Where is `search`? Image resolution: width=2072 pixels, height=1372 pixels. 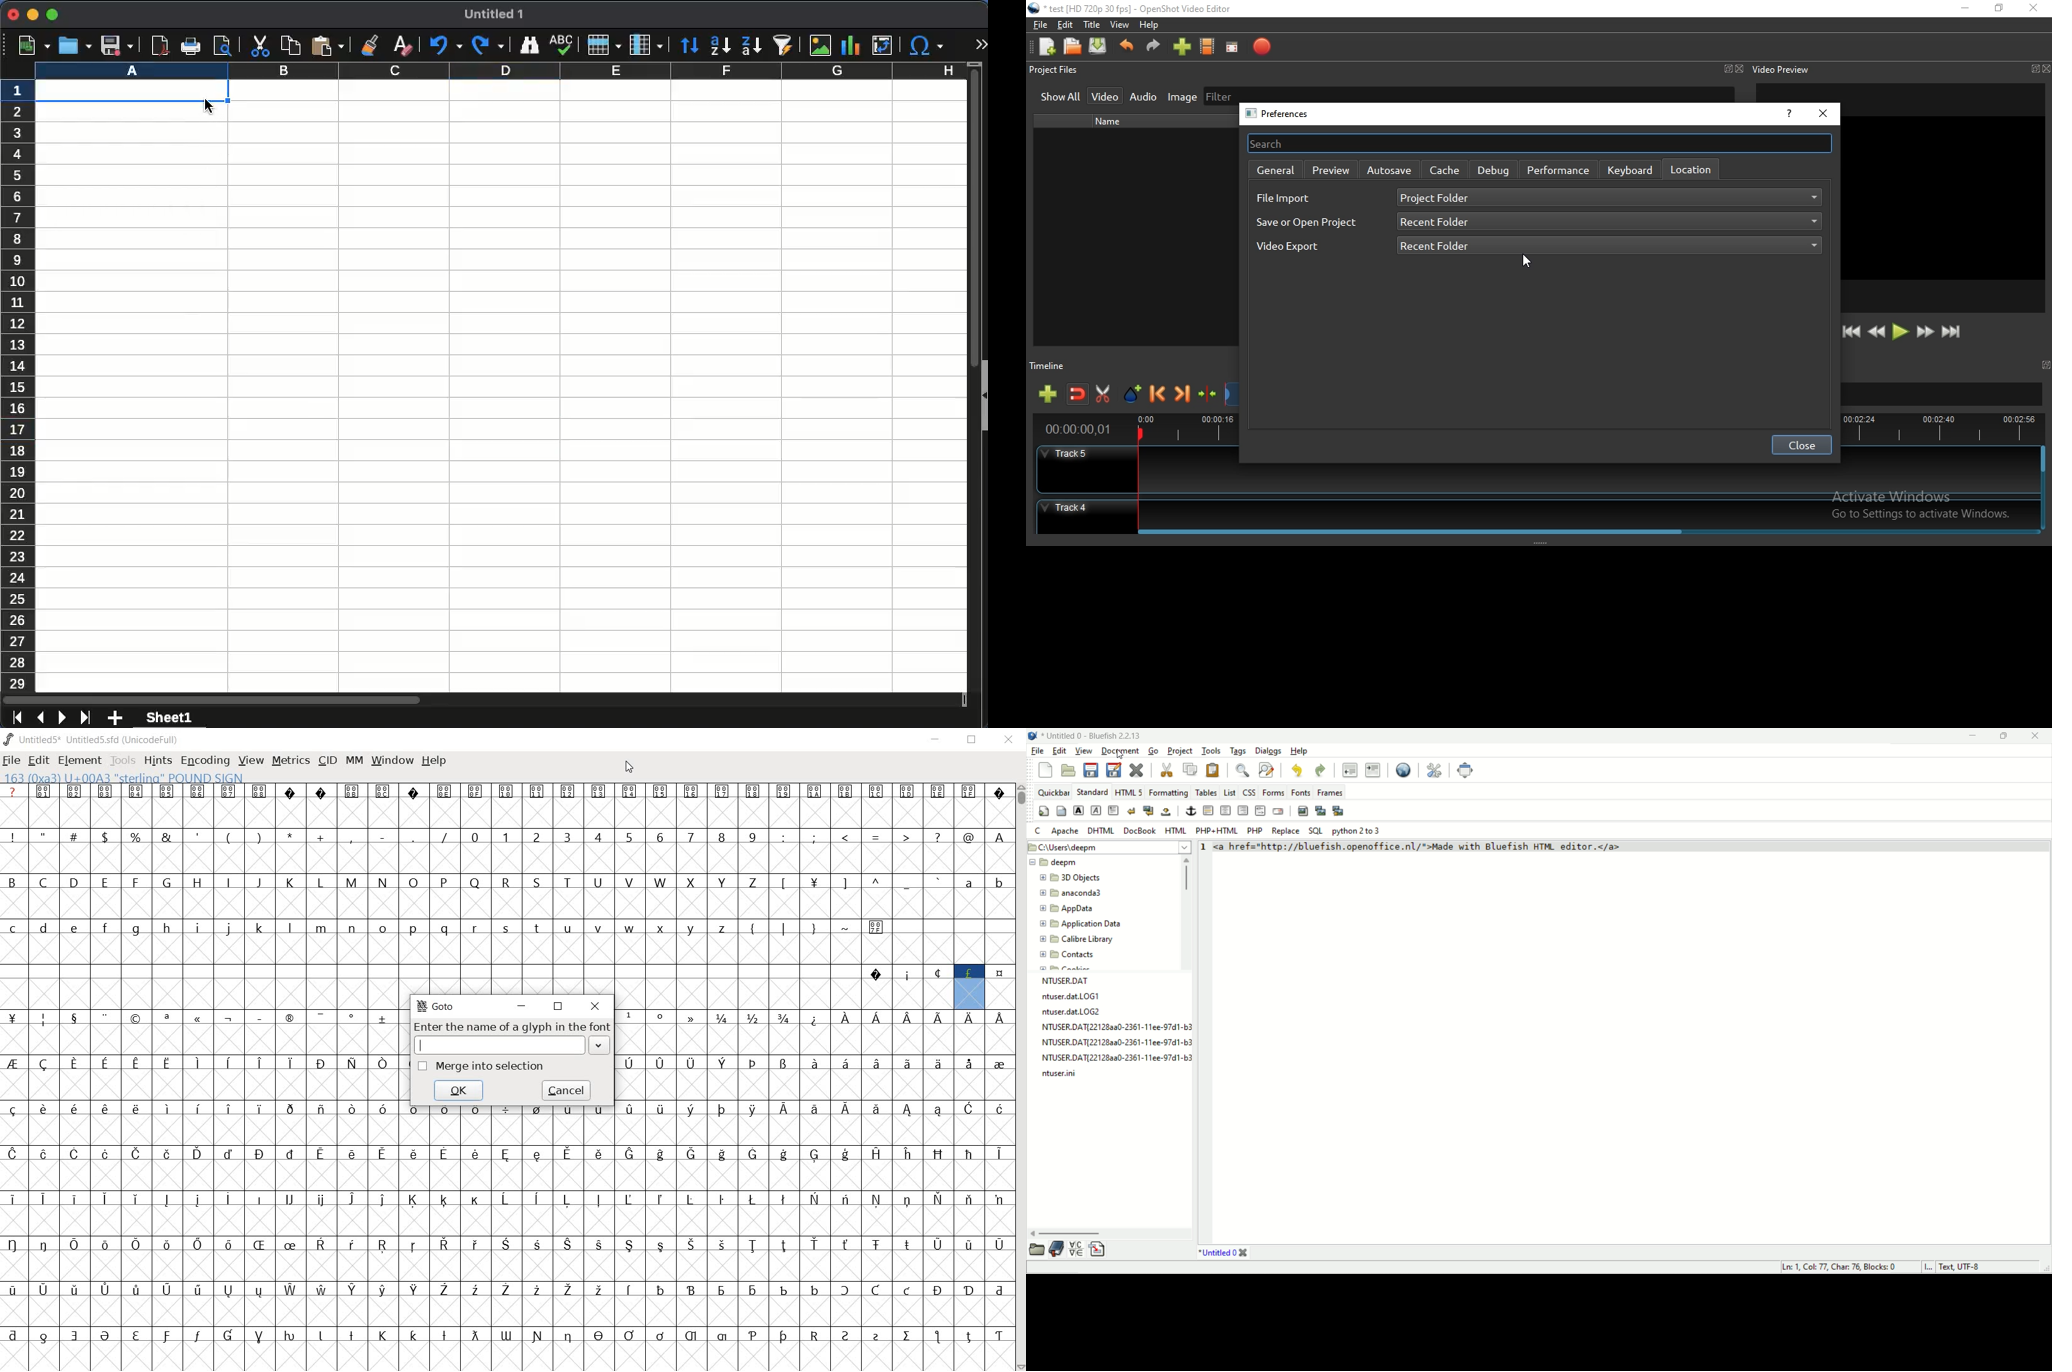 search is located at coordinates (1539, 143).